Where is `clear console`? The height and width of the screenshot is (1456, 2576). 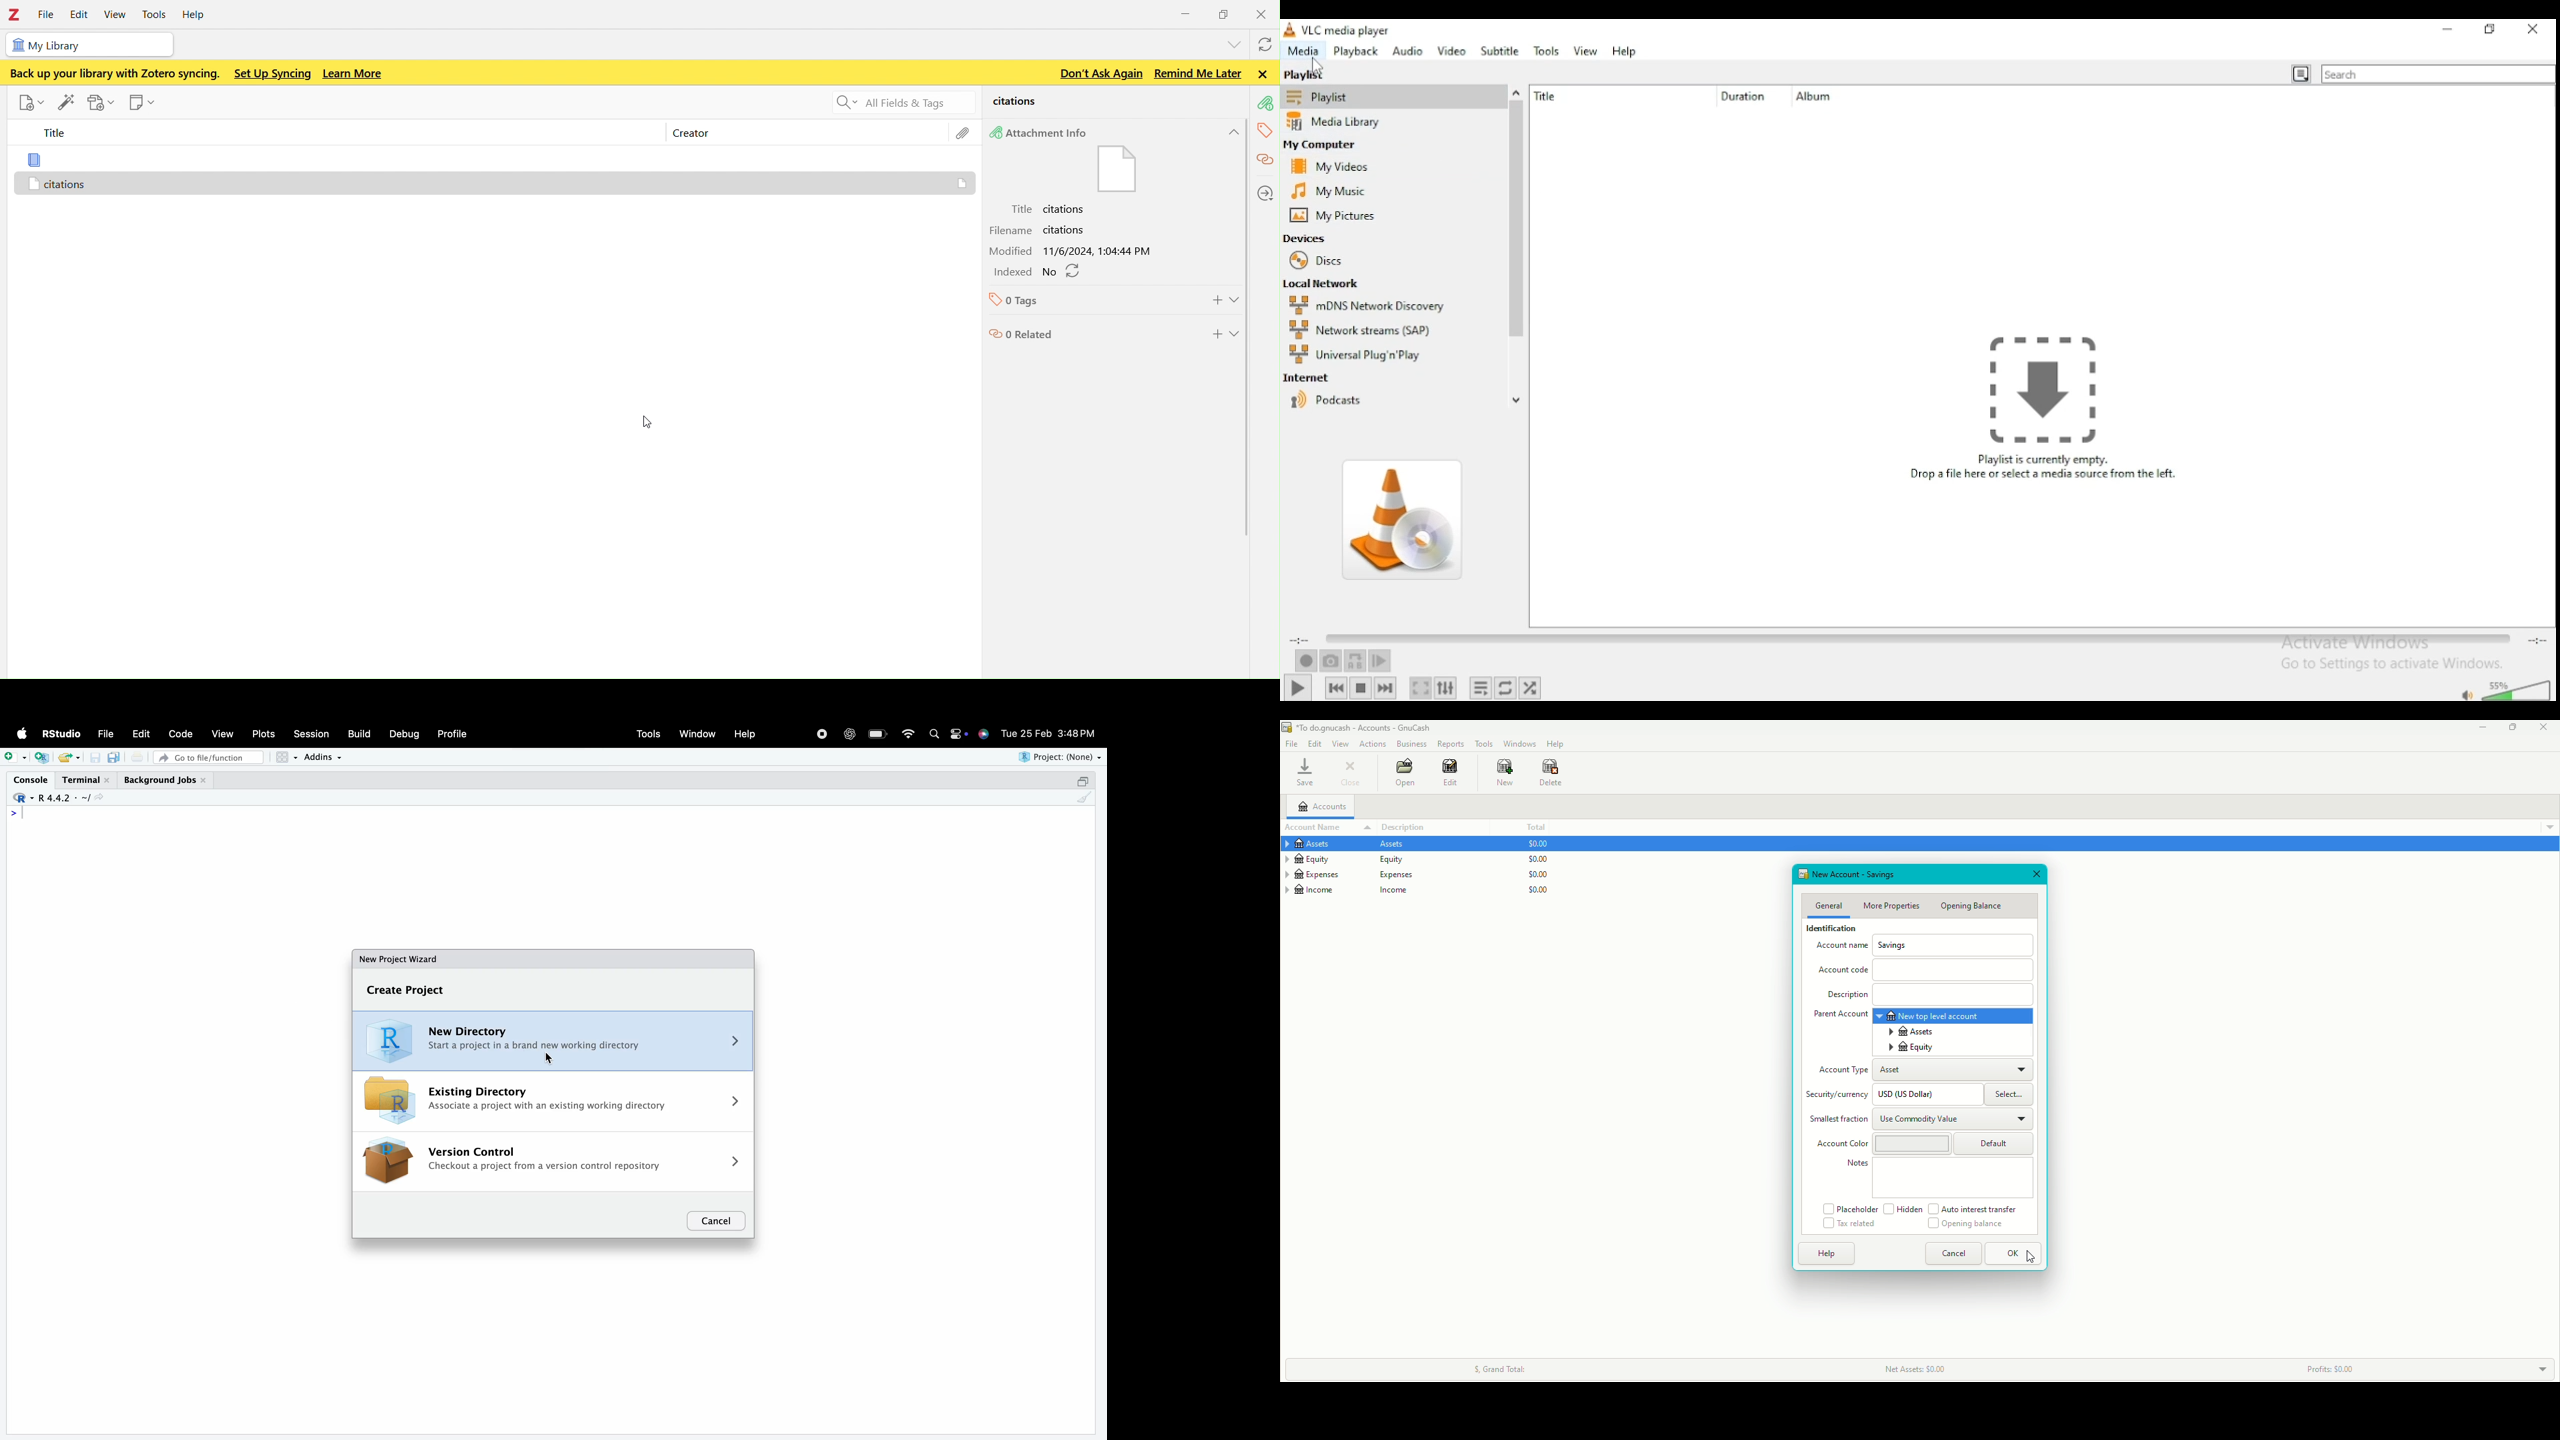 clear console is located at coordinates (1085, 797).